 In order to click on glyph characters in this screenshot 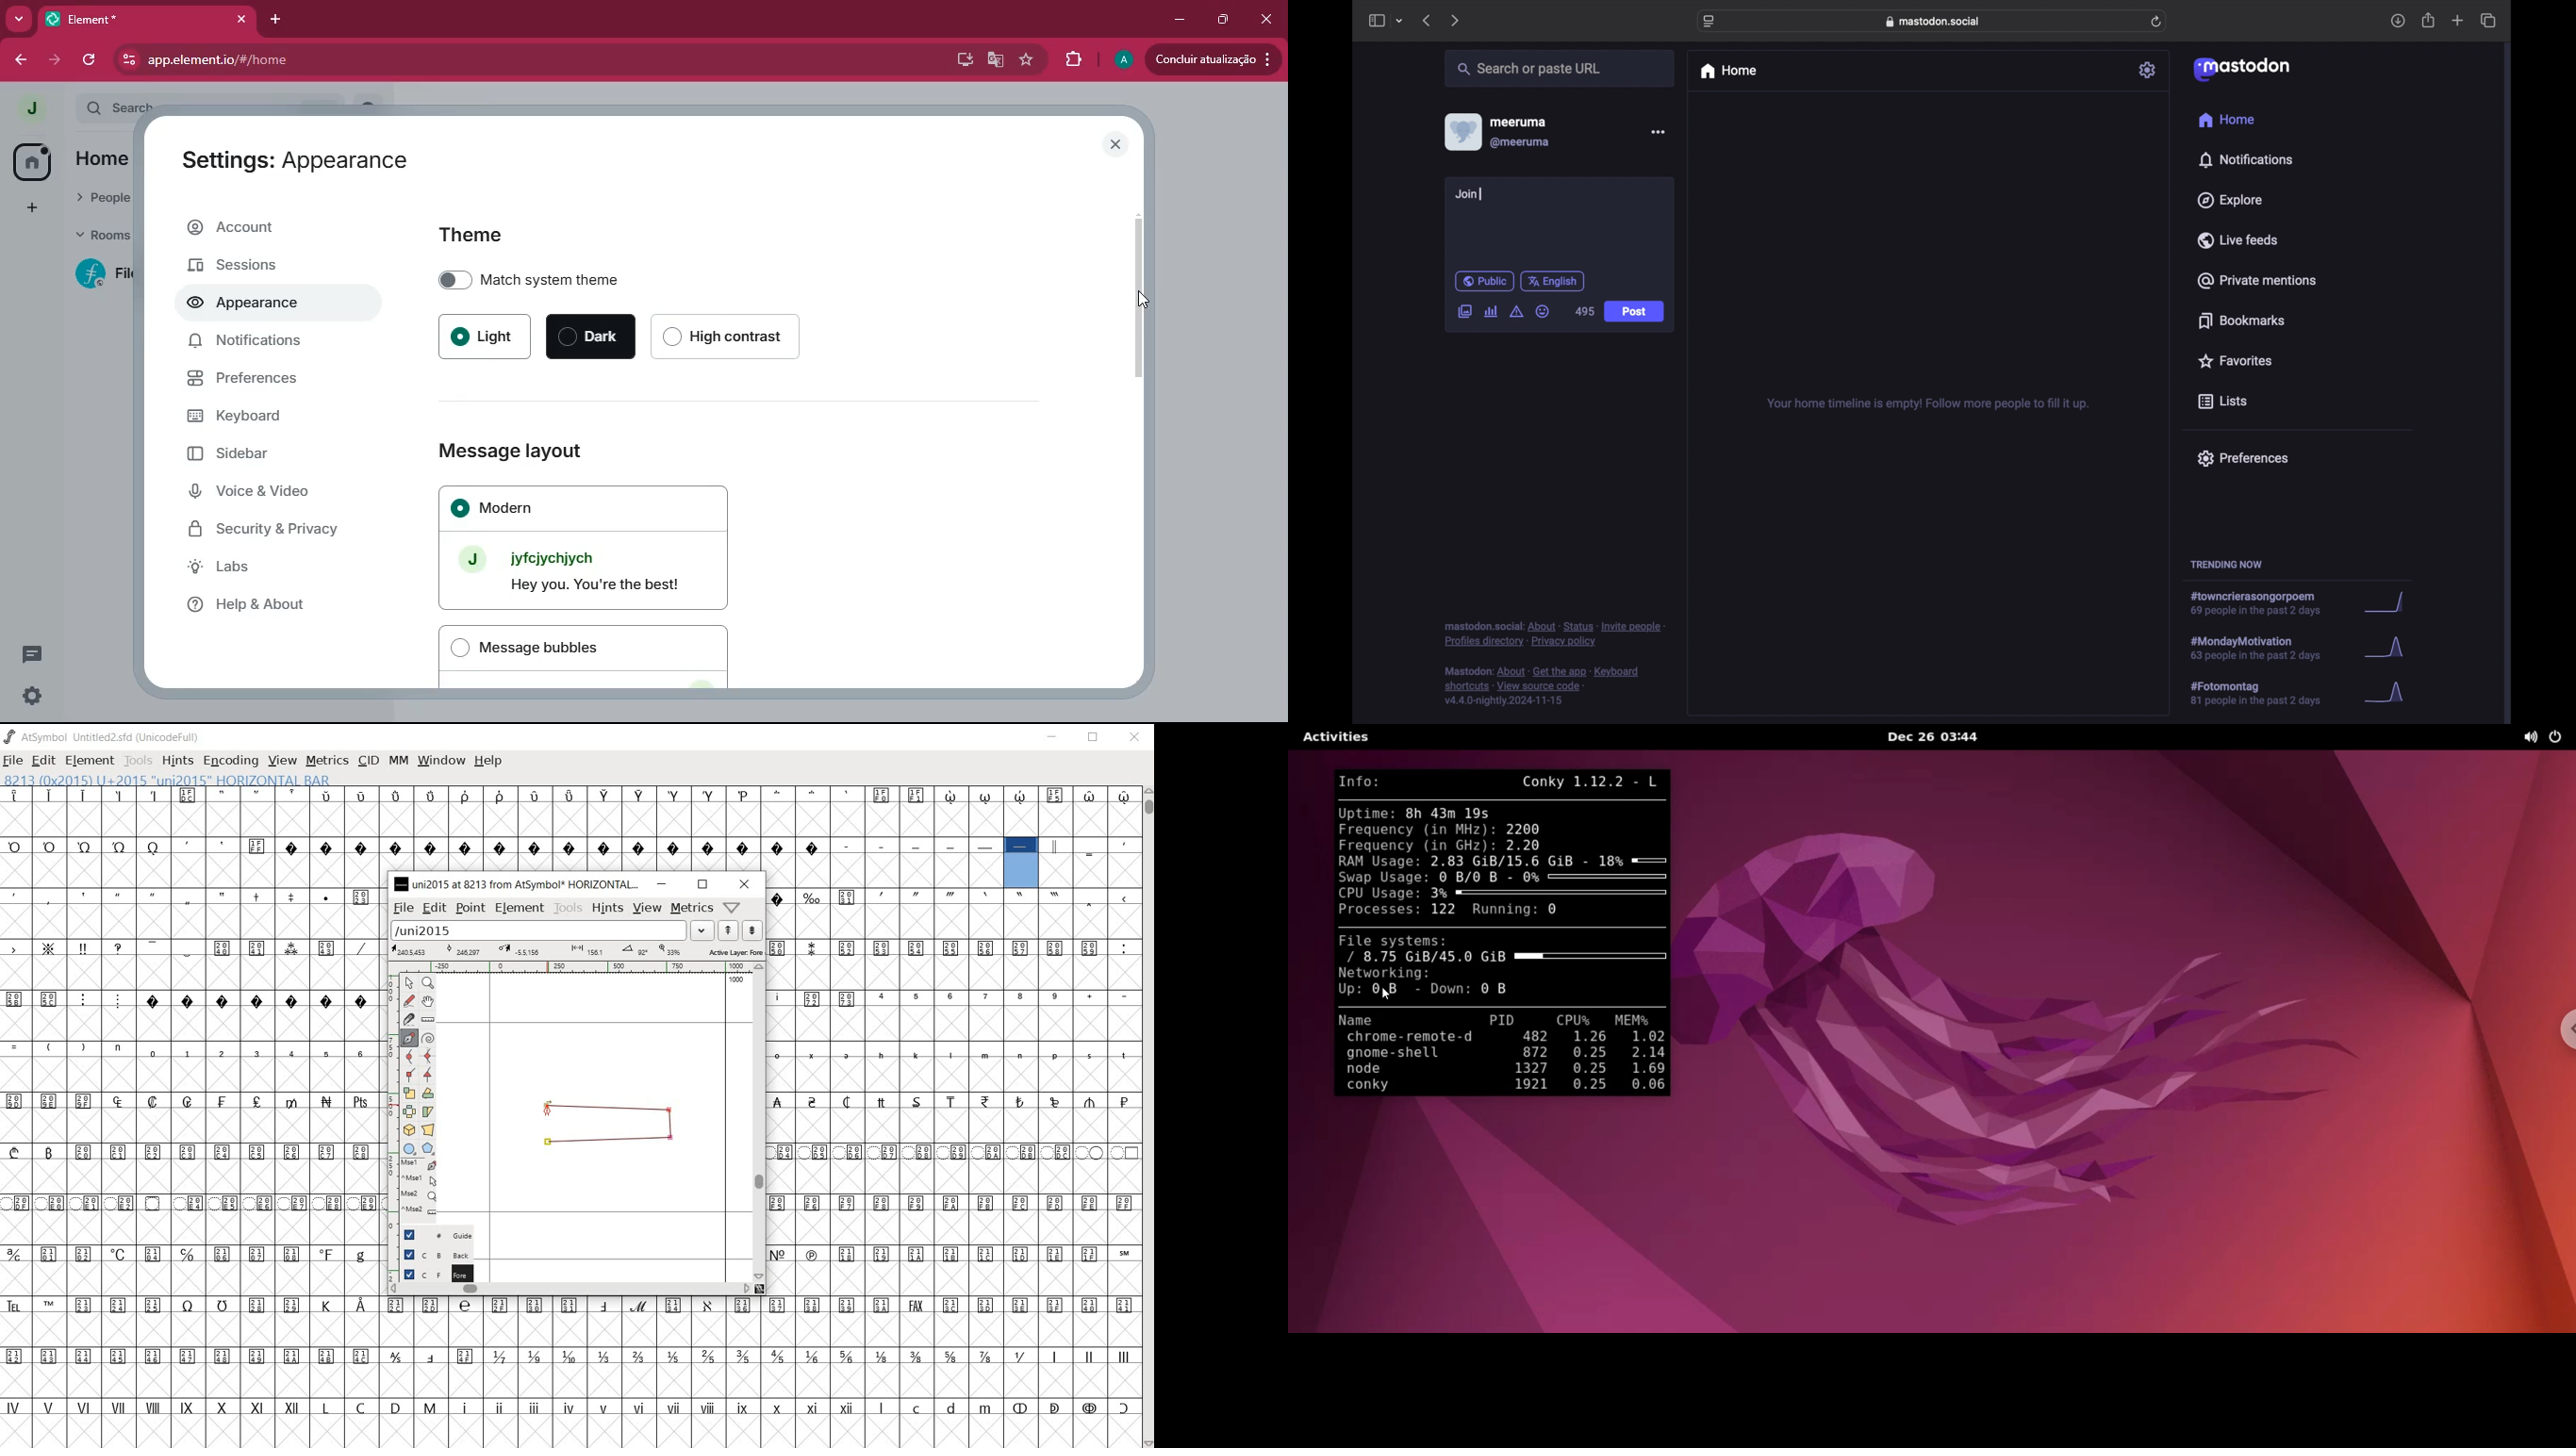, I will do `click(954, 1091)`.